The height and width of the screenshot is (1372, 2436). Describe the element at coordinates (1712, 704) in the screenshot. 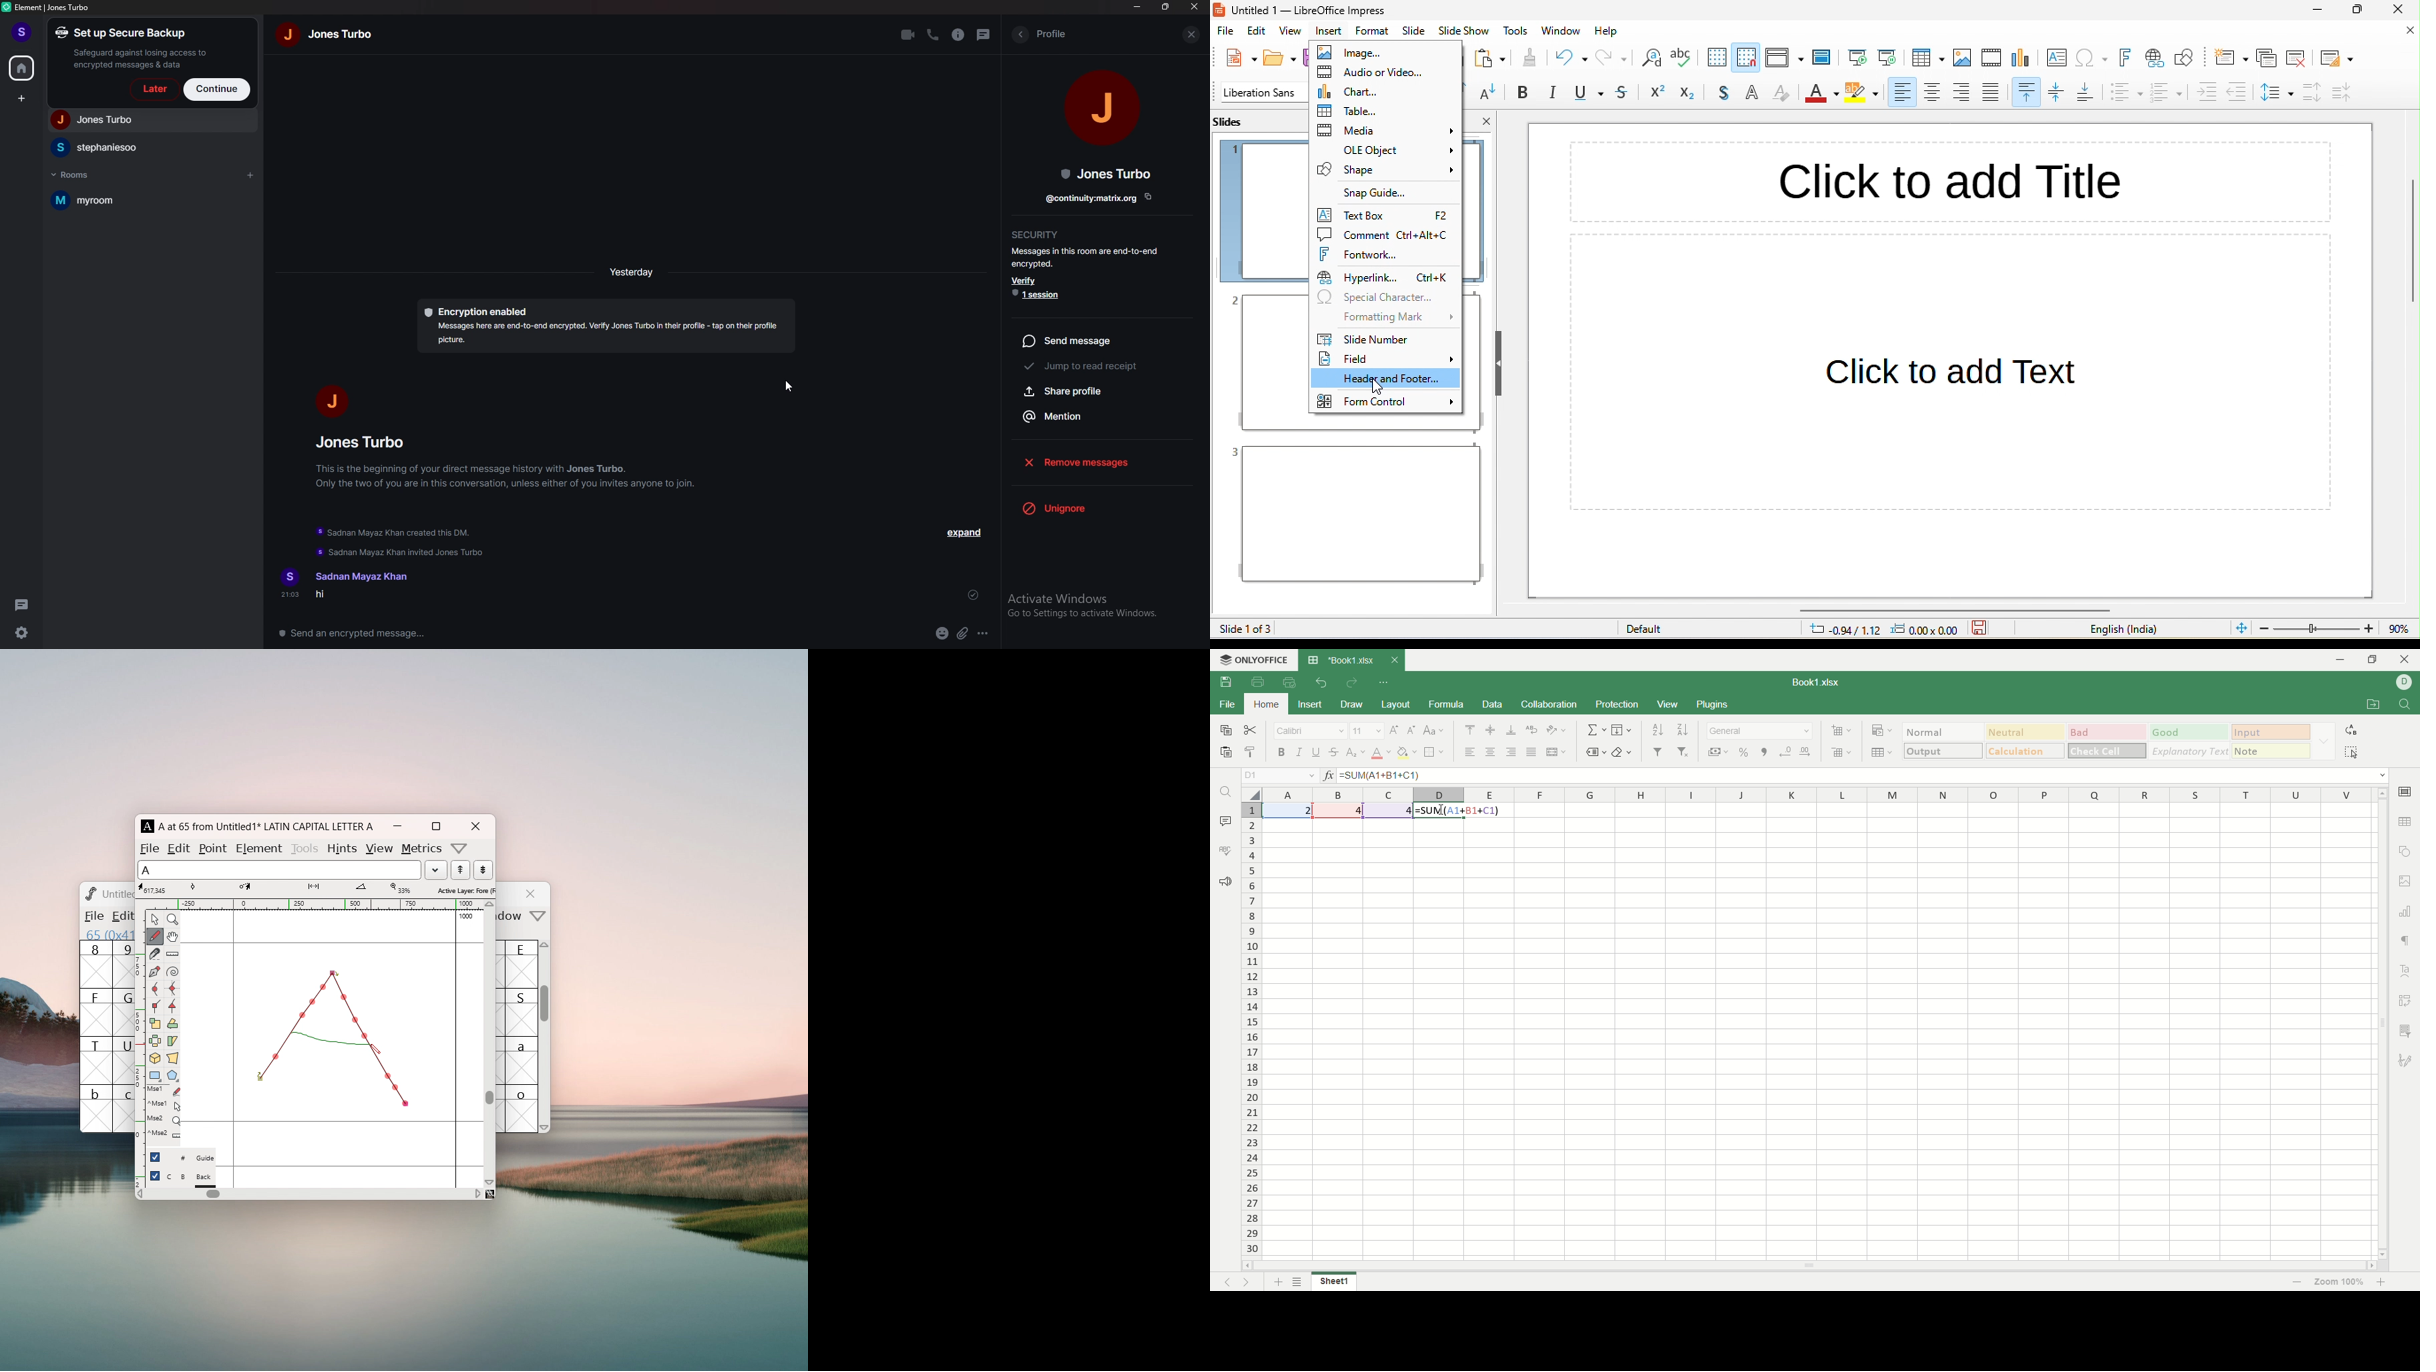

I see `plugins` at that location.